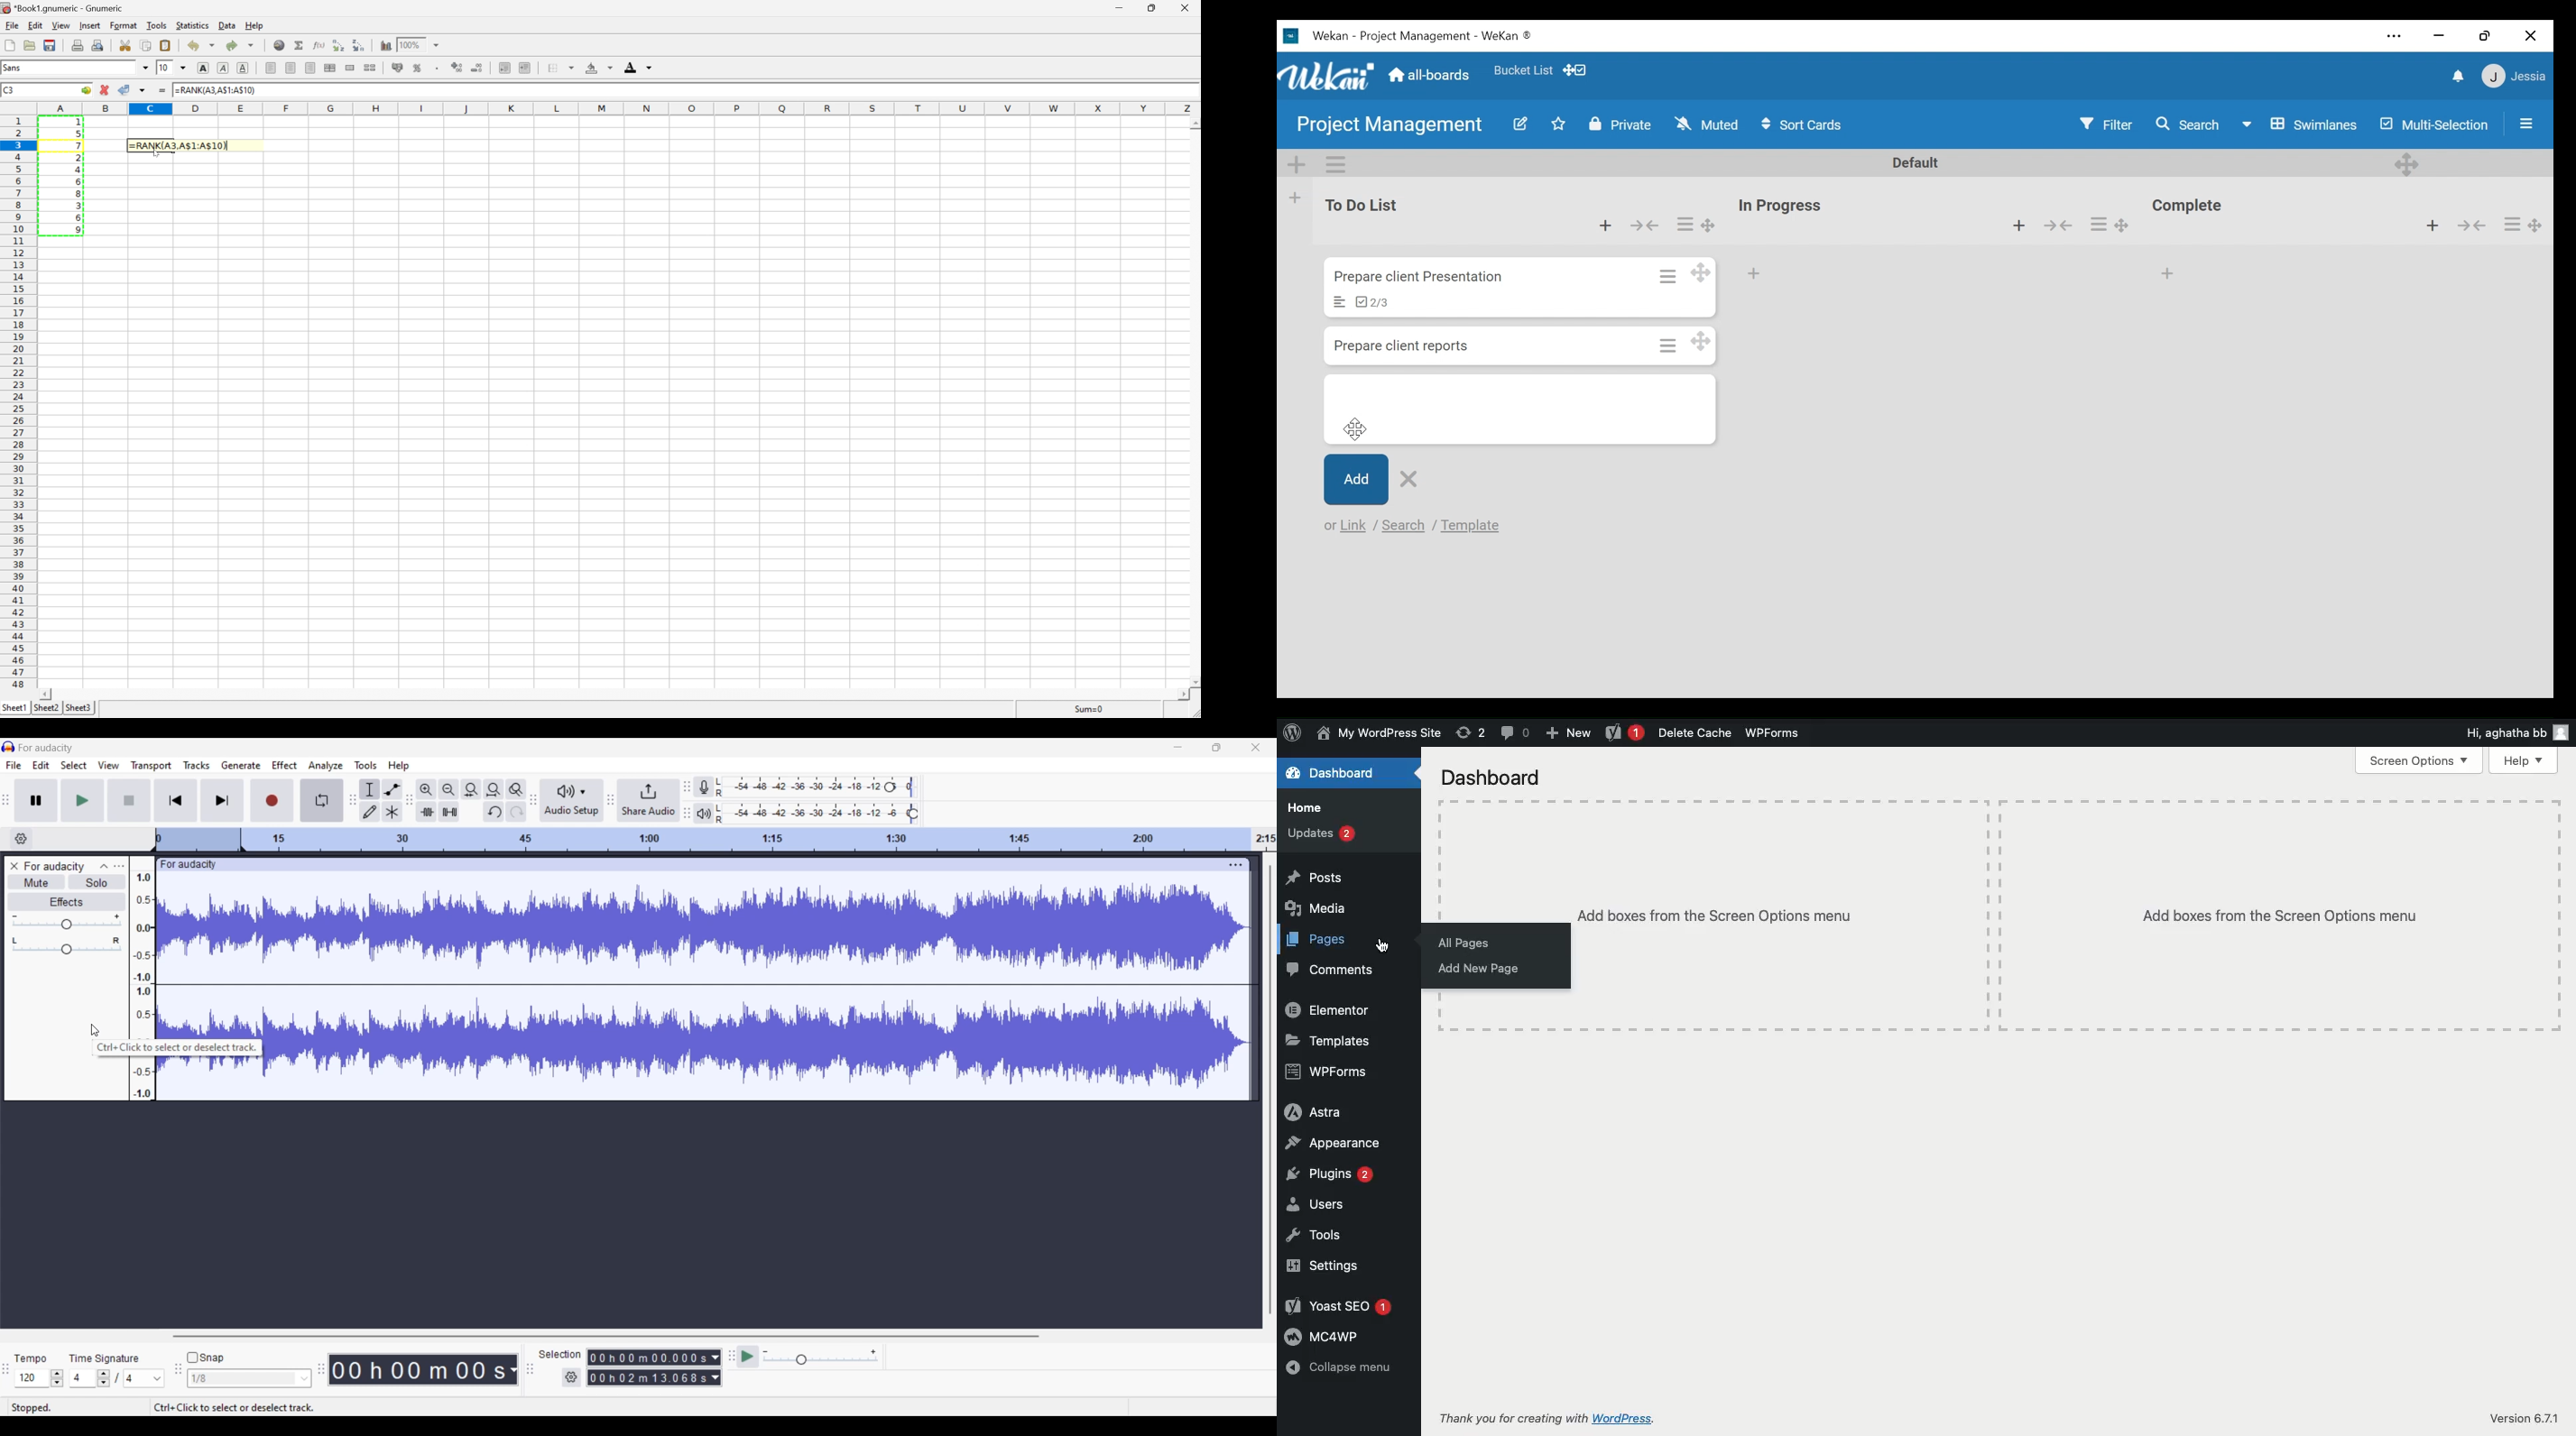 This screenshot has width=2576, height=1456. What do you see at coordinates (763, 840) in the screenshot?
I see `Scale to track length of audio` at bounding box center [763, 840].